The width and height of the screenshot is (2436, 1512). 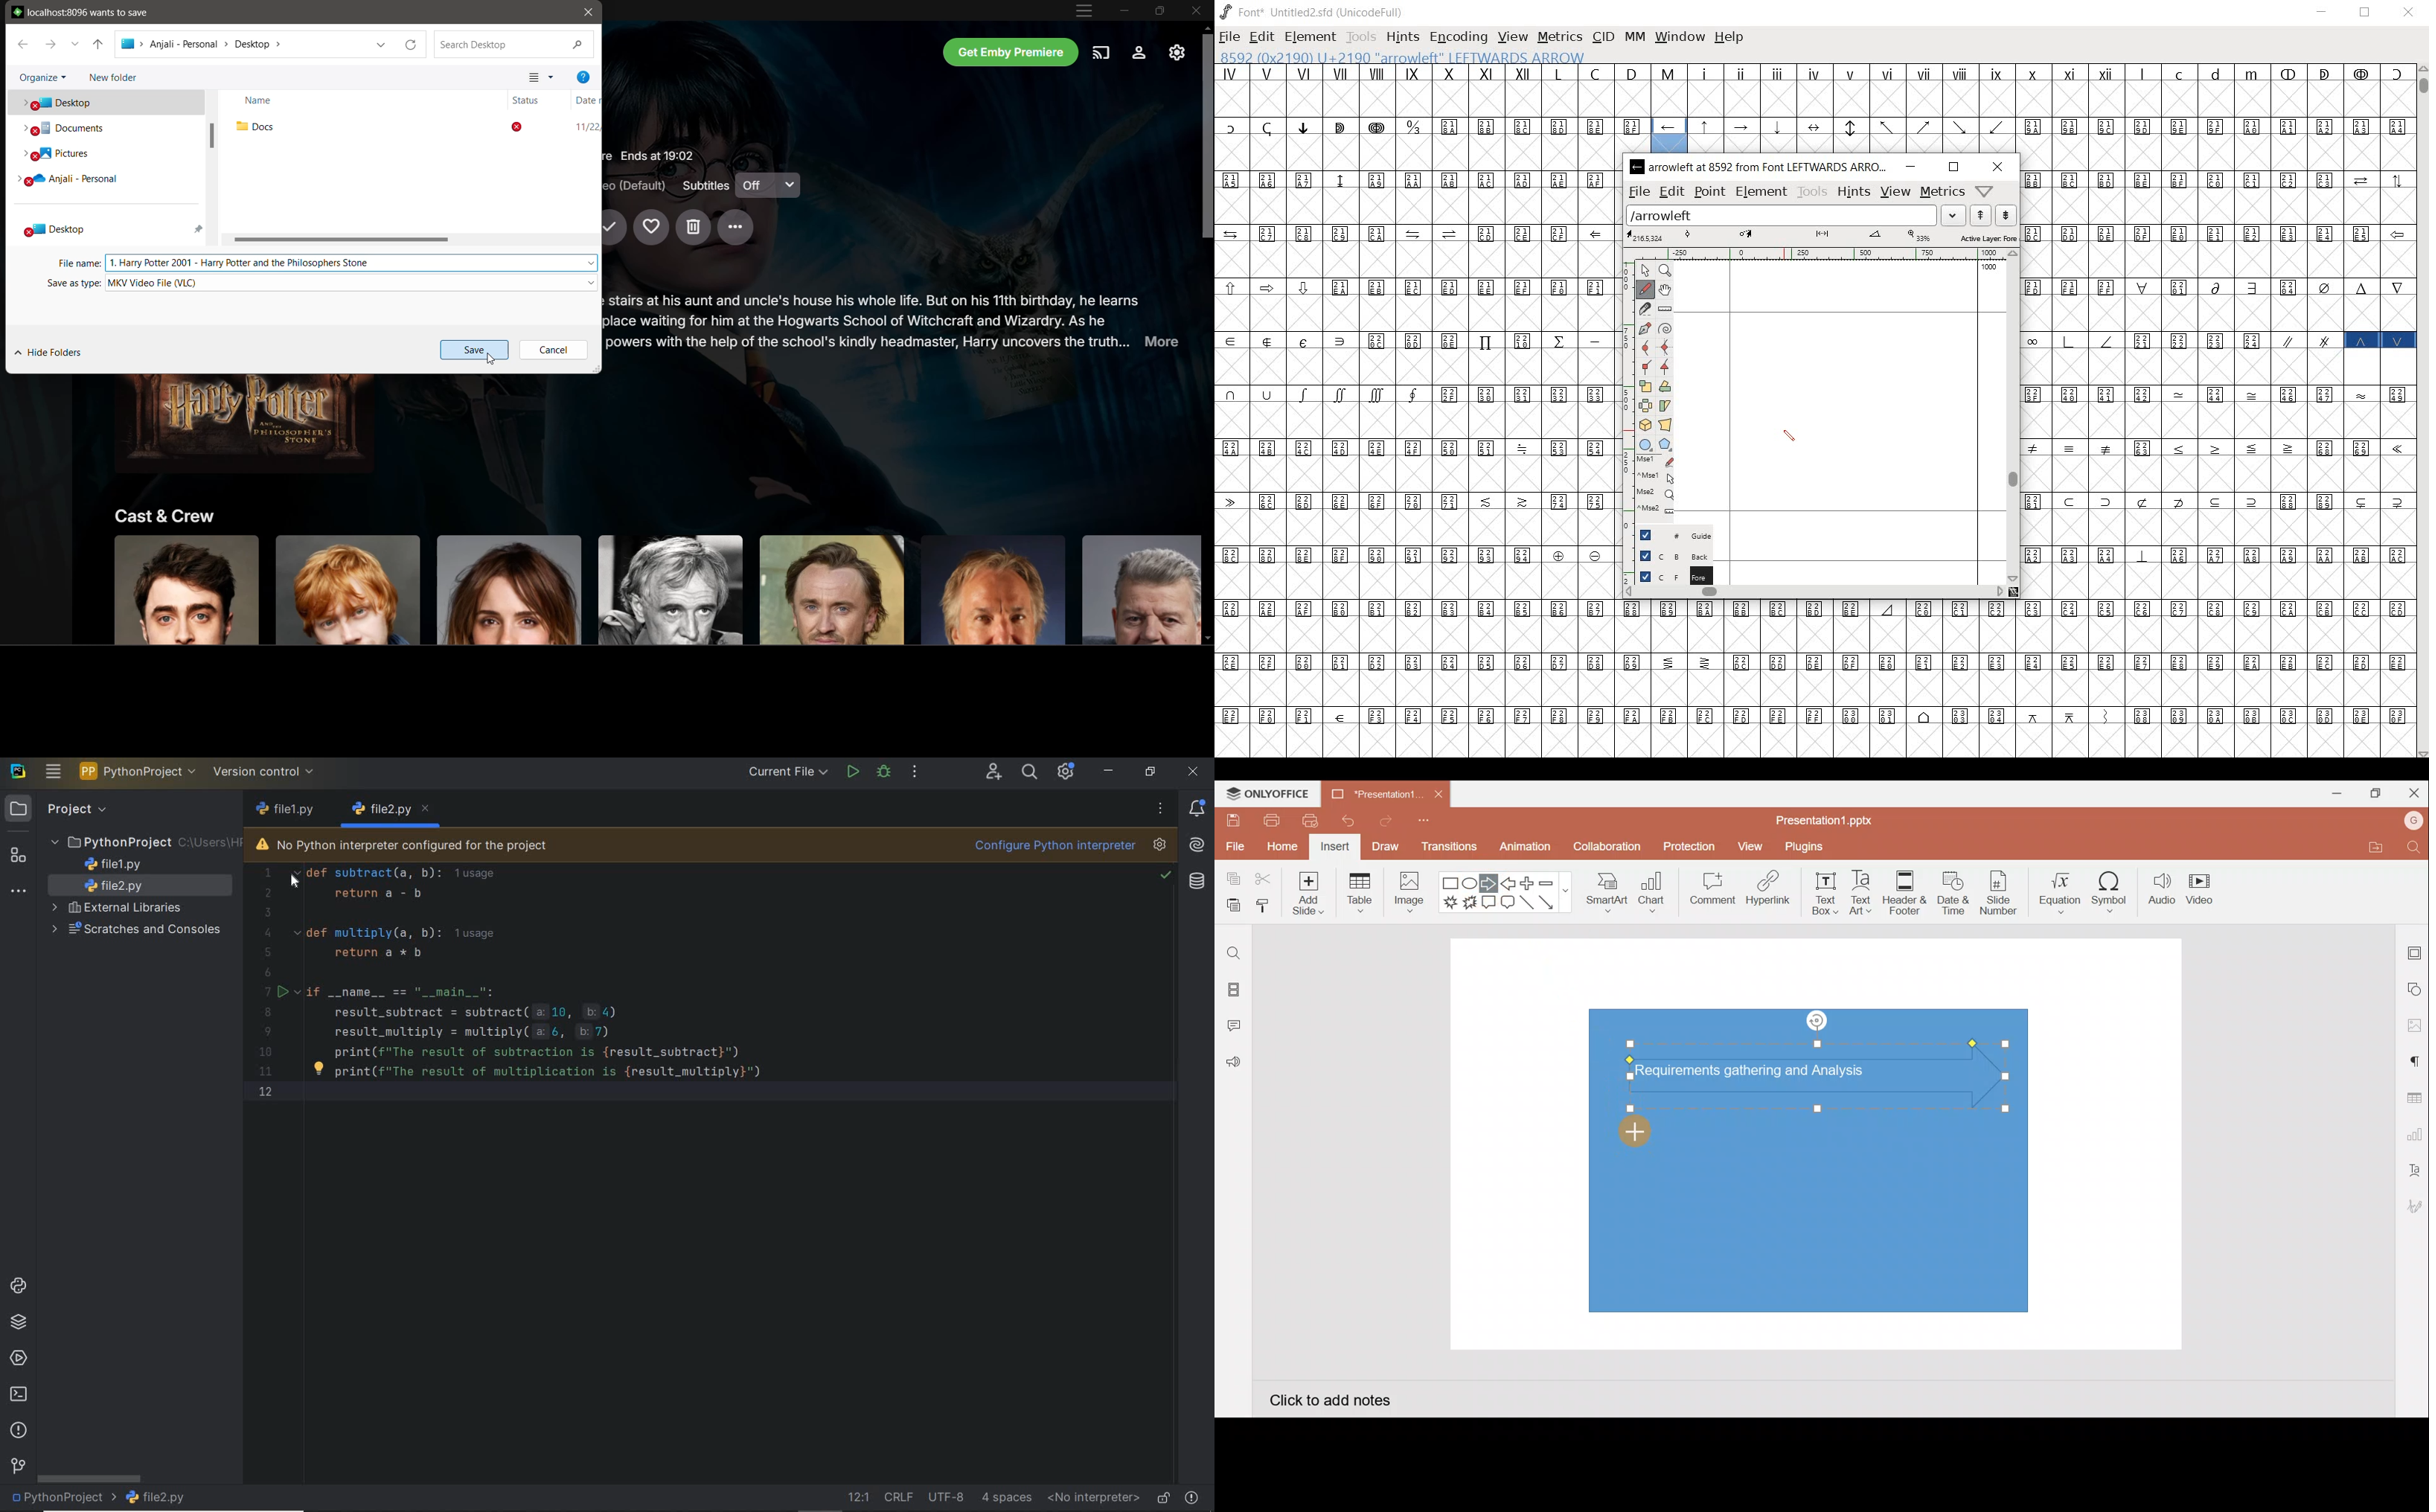 I want to click on Feedback and Support, so click(x=1233, y=1066).